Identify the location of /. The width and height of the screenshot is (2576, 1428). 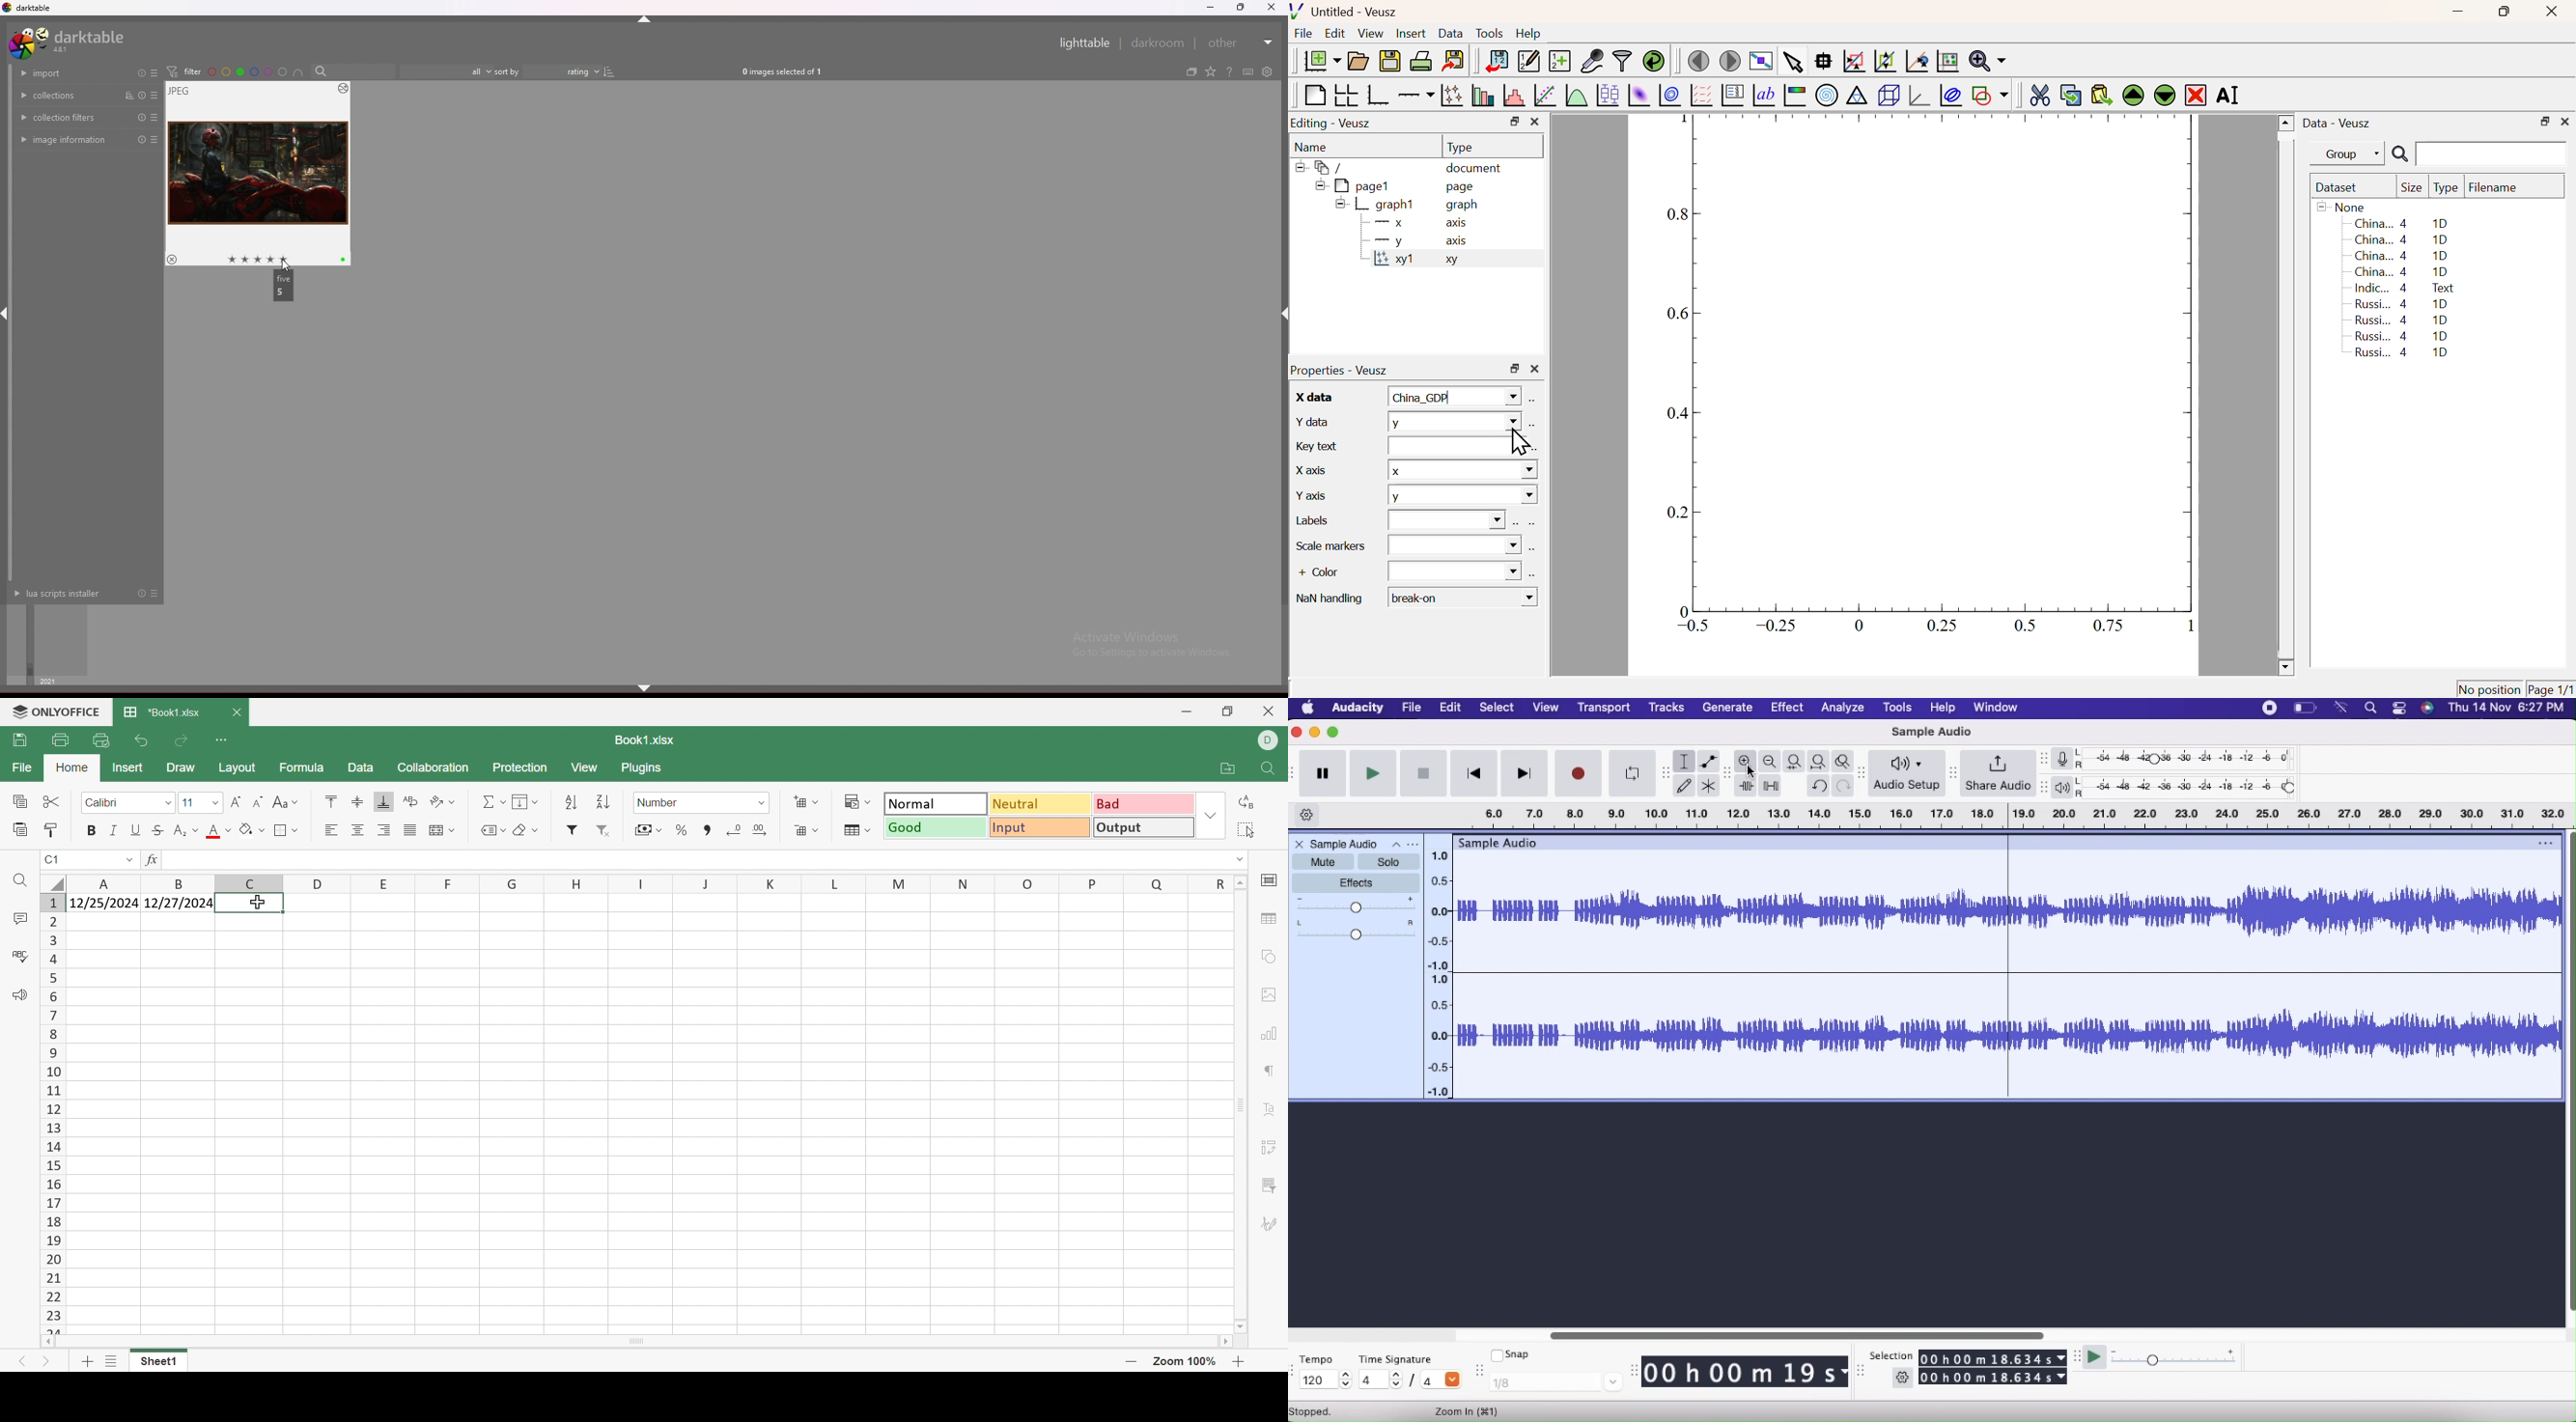
(1414, 1381).